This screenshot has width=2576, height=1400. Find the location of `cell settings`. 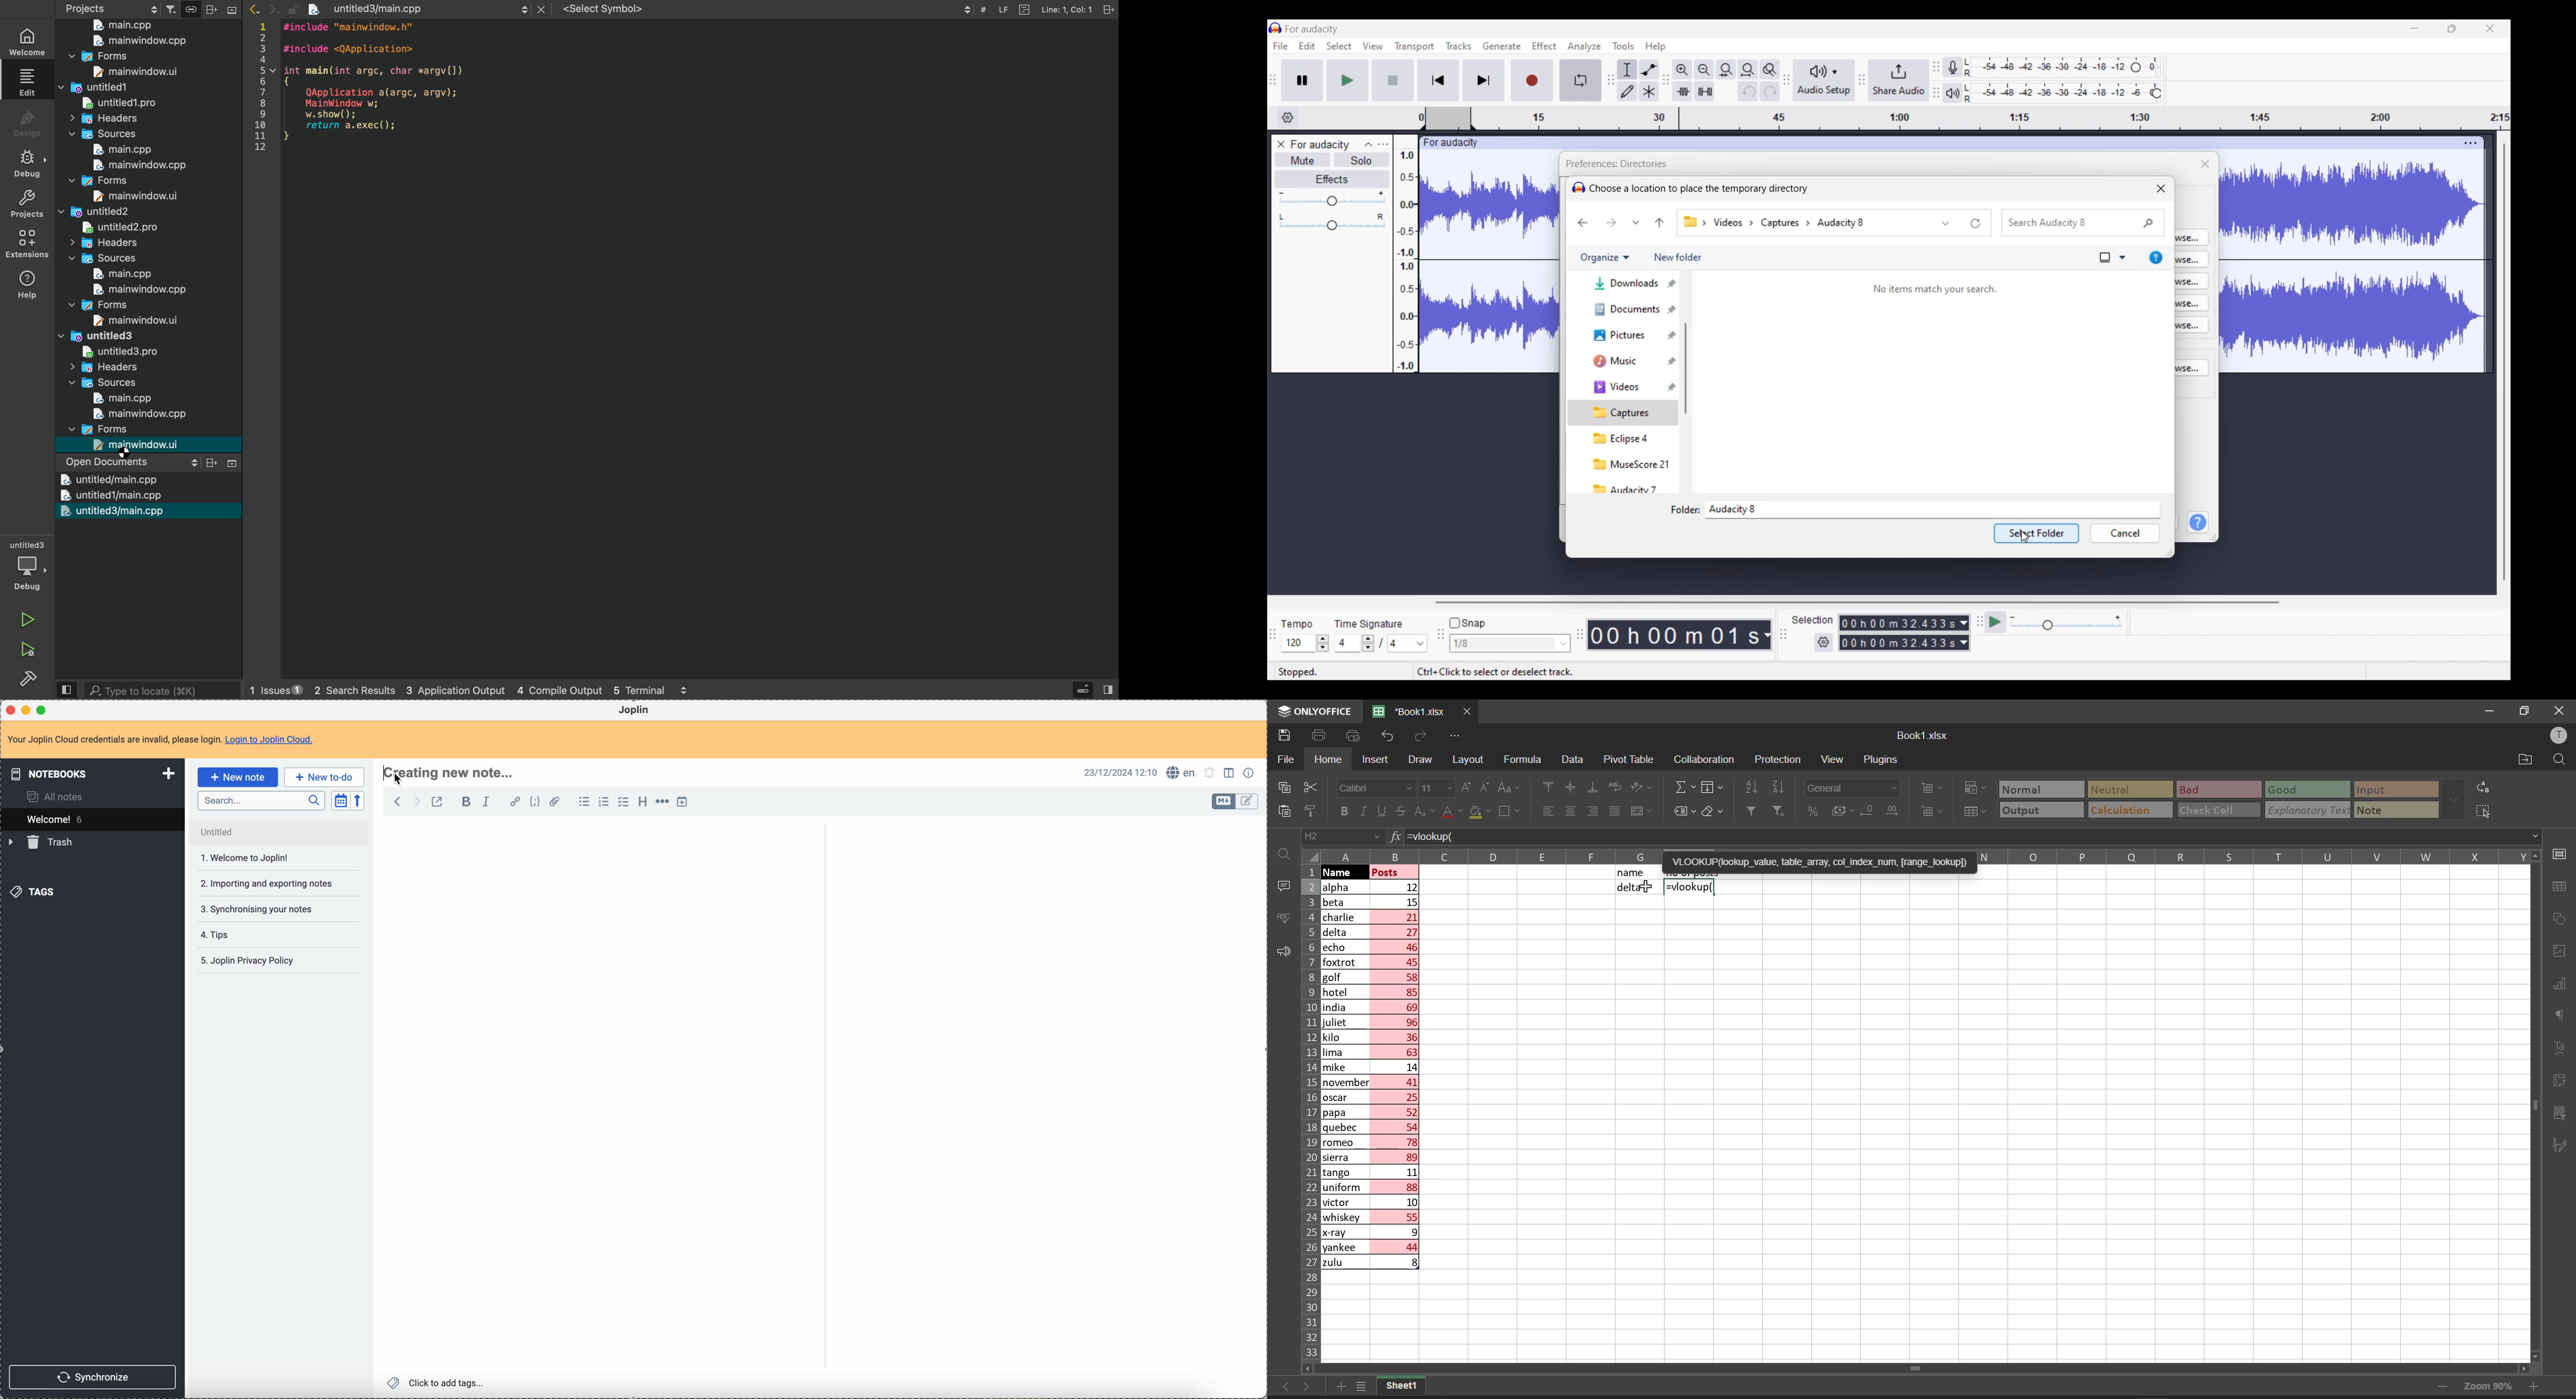

cell settings is located at coordinates (2560, 852).